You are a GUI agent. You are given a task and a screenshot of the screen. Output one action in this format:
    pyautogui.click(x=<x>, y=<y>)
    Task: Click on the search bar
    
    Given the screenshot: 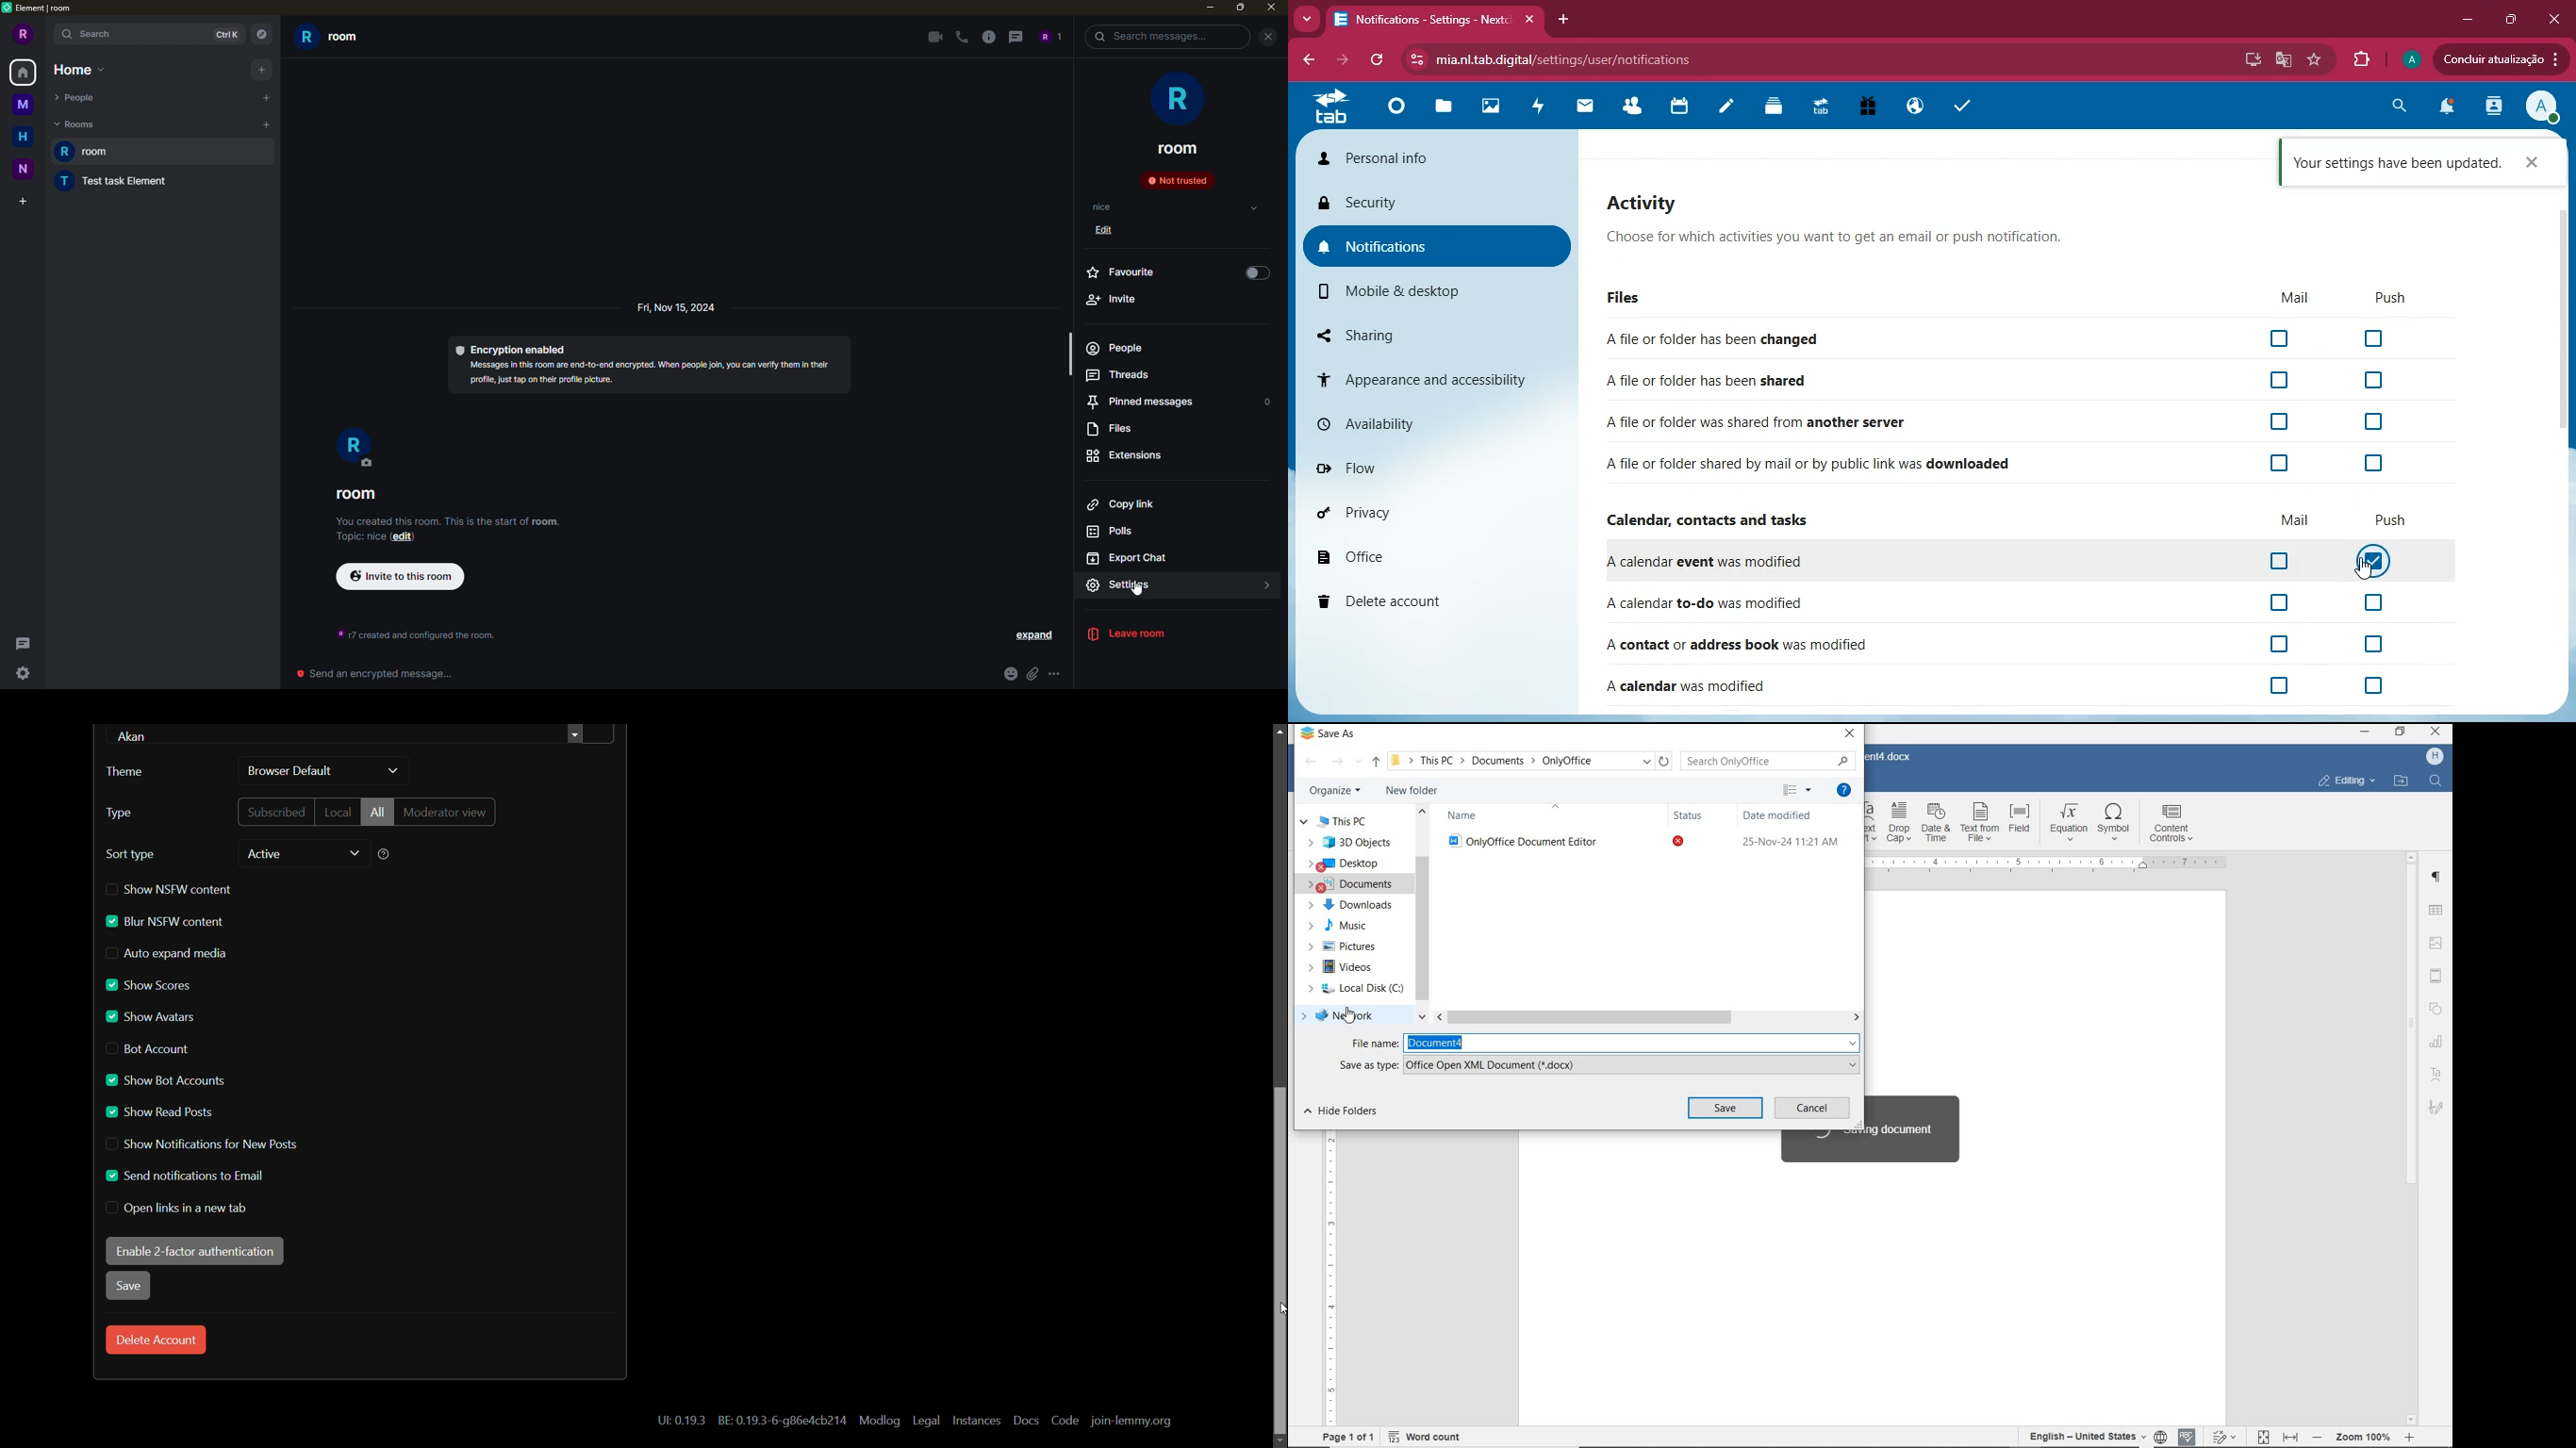 What is the action you would take?
    pyautogui.click(x=148, y=34)
    